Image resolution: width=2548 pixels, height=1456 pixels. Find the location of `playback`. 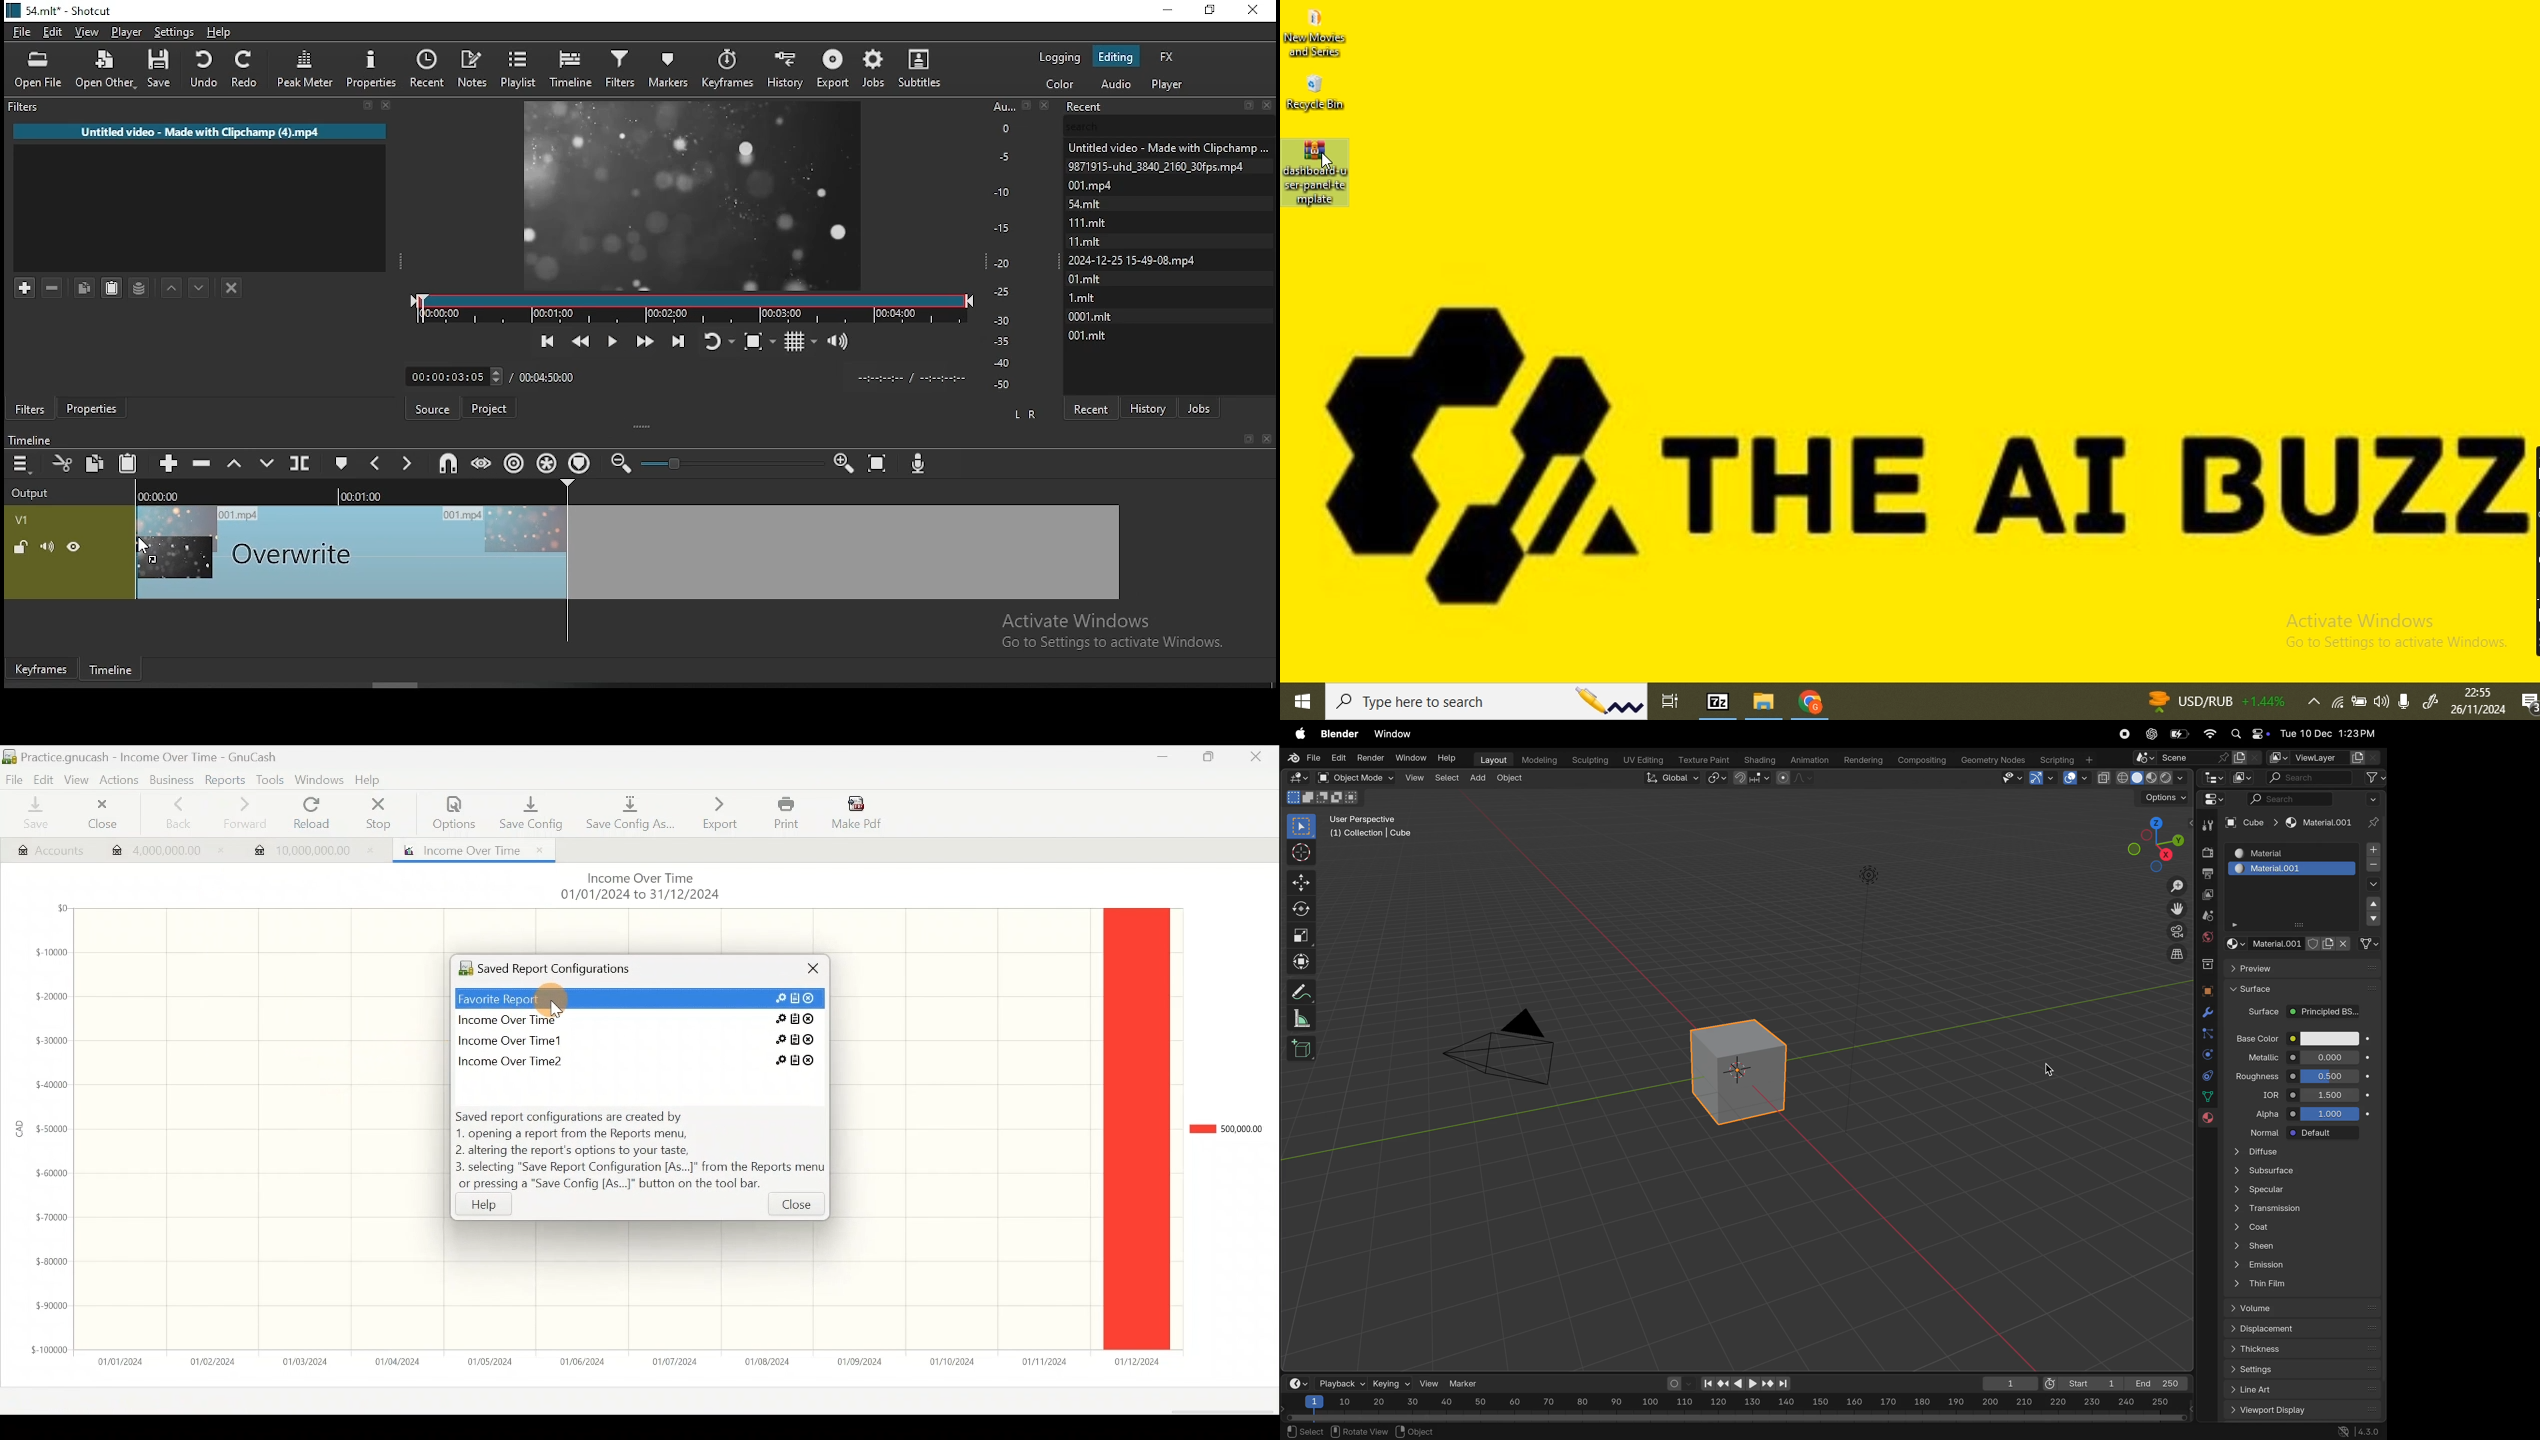

playback is located at coordinates (1340, 1383).